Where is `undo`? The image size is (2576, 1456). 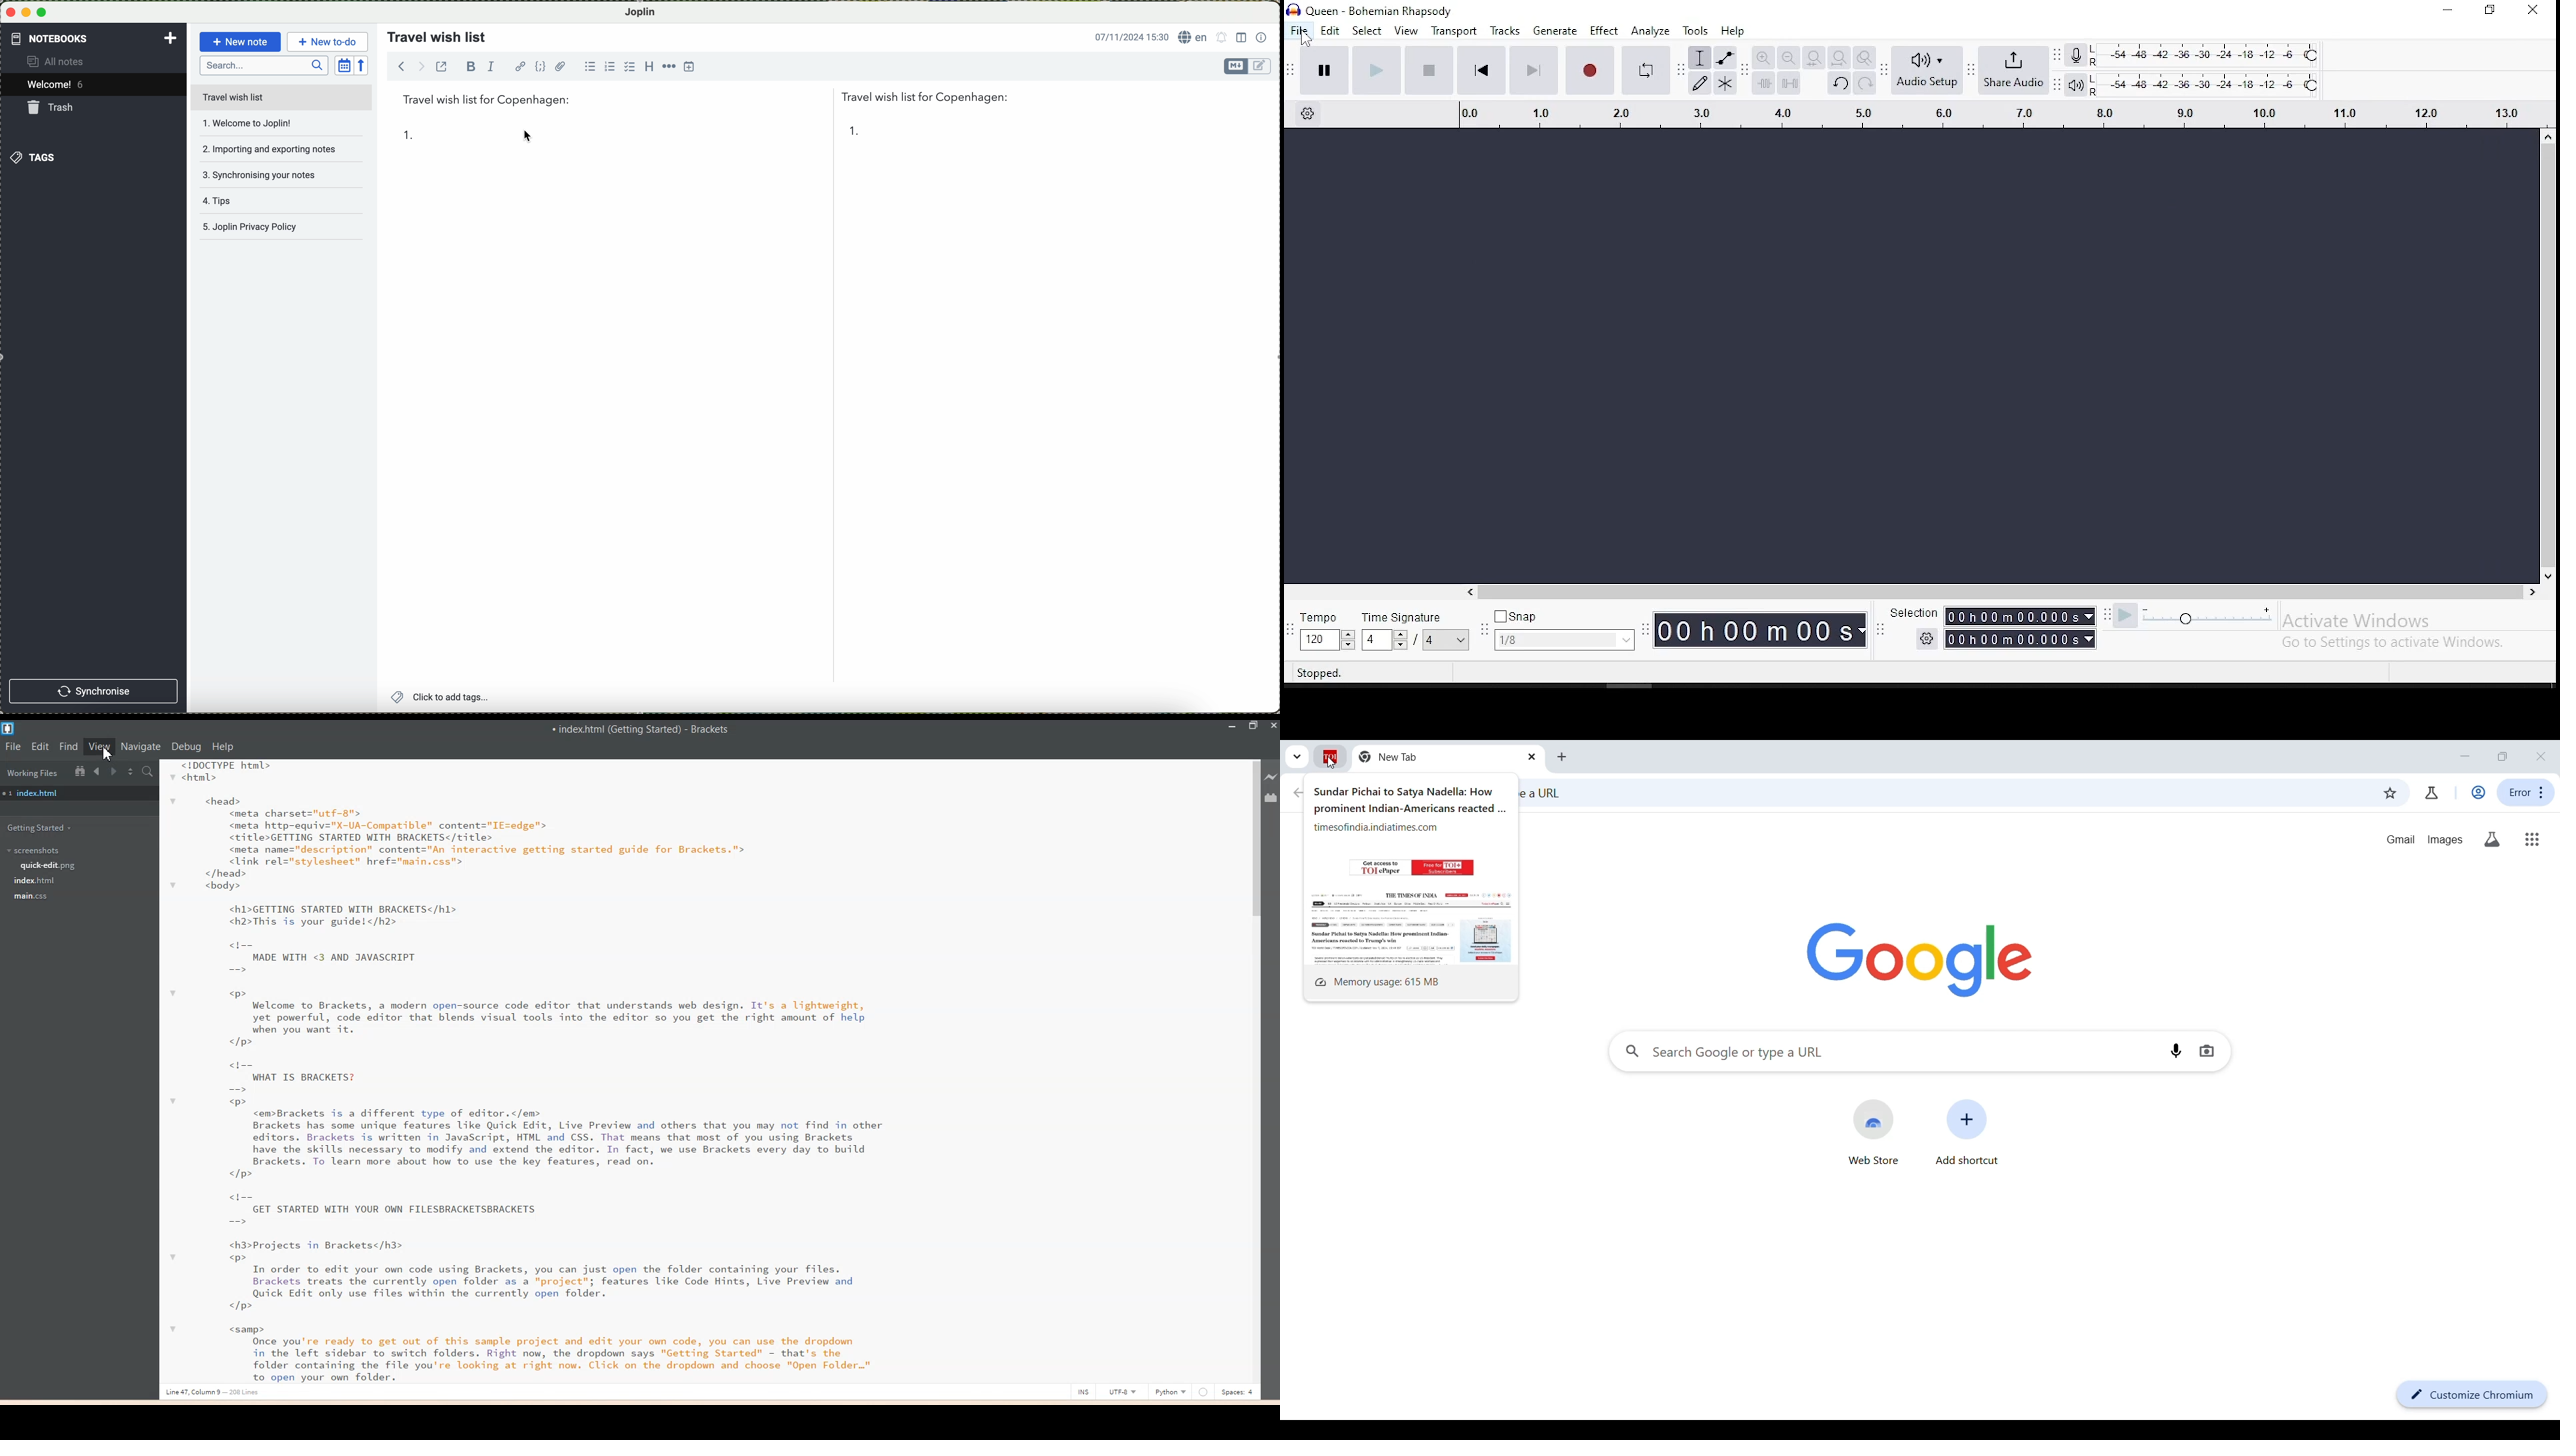
undo is located at coordinates (1839, 85).